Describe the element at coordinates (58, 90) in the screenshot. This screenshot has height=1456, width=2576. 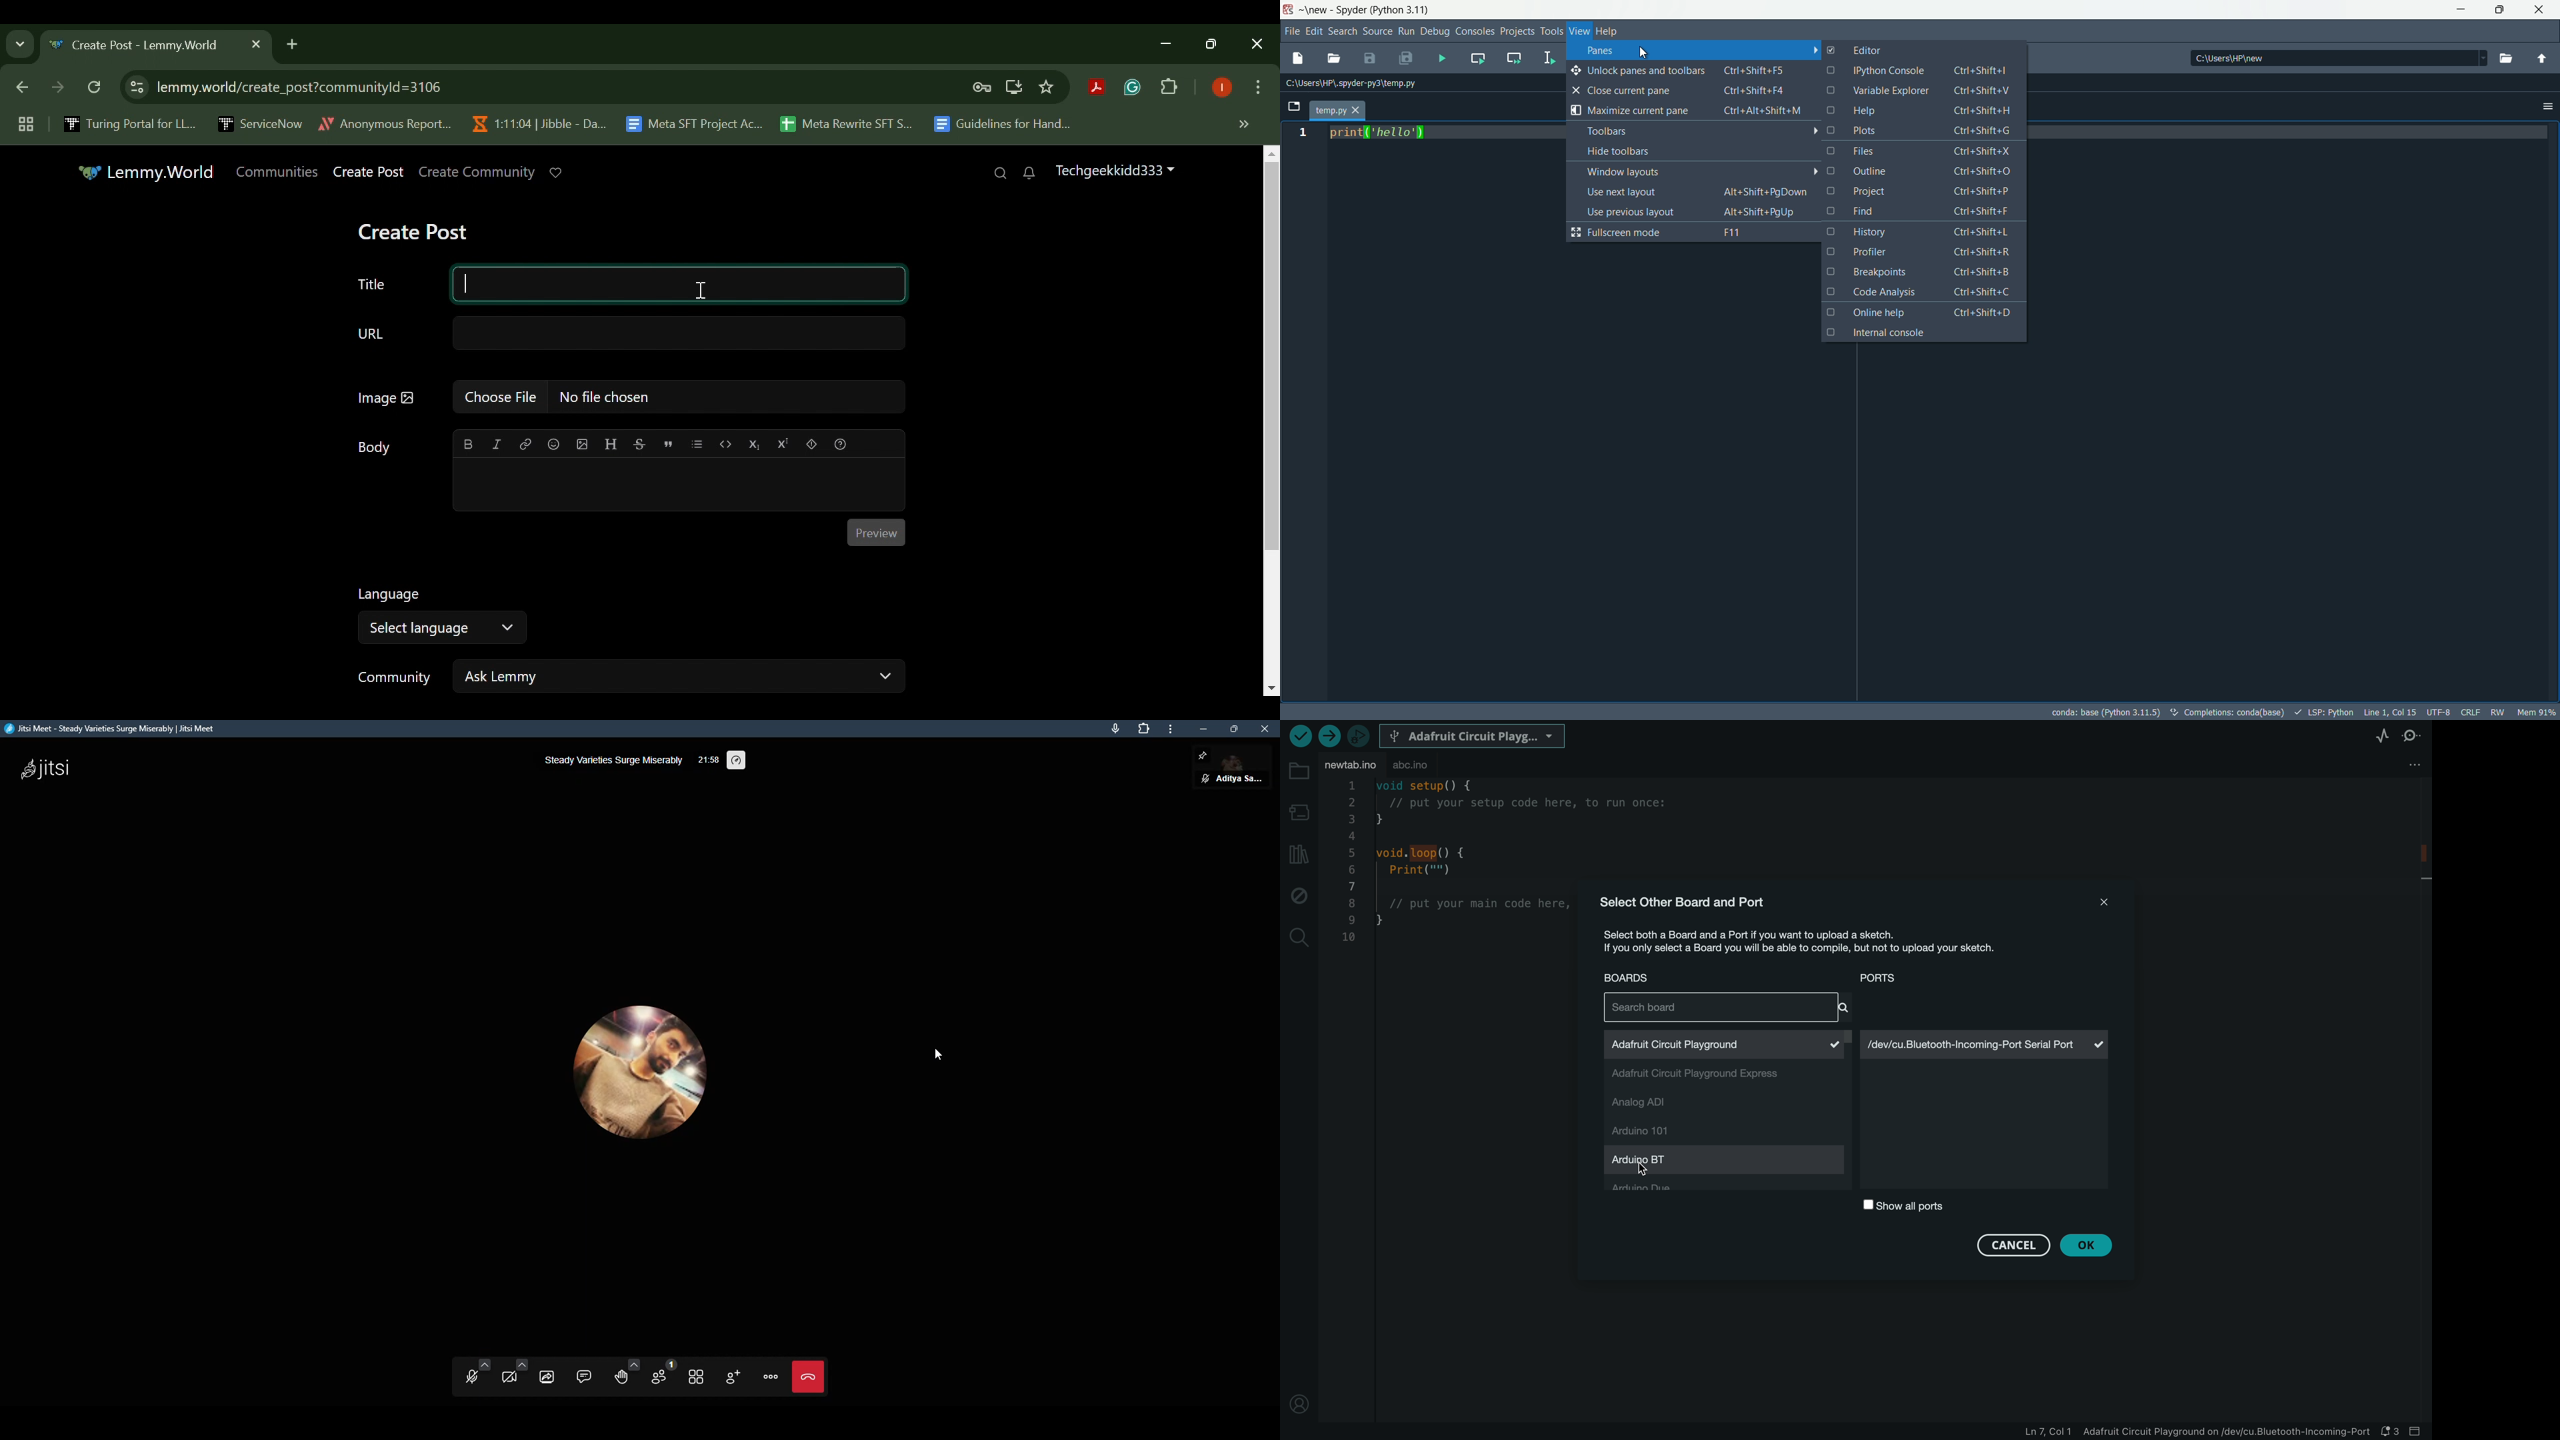
I see `Next Webpage` at that location.